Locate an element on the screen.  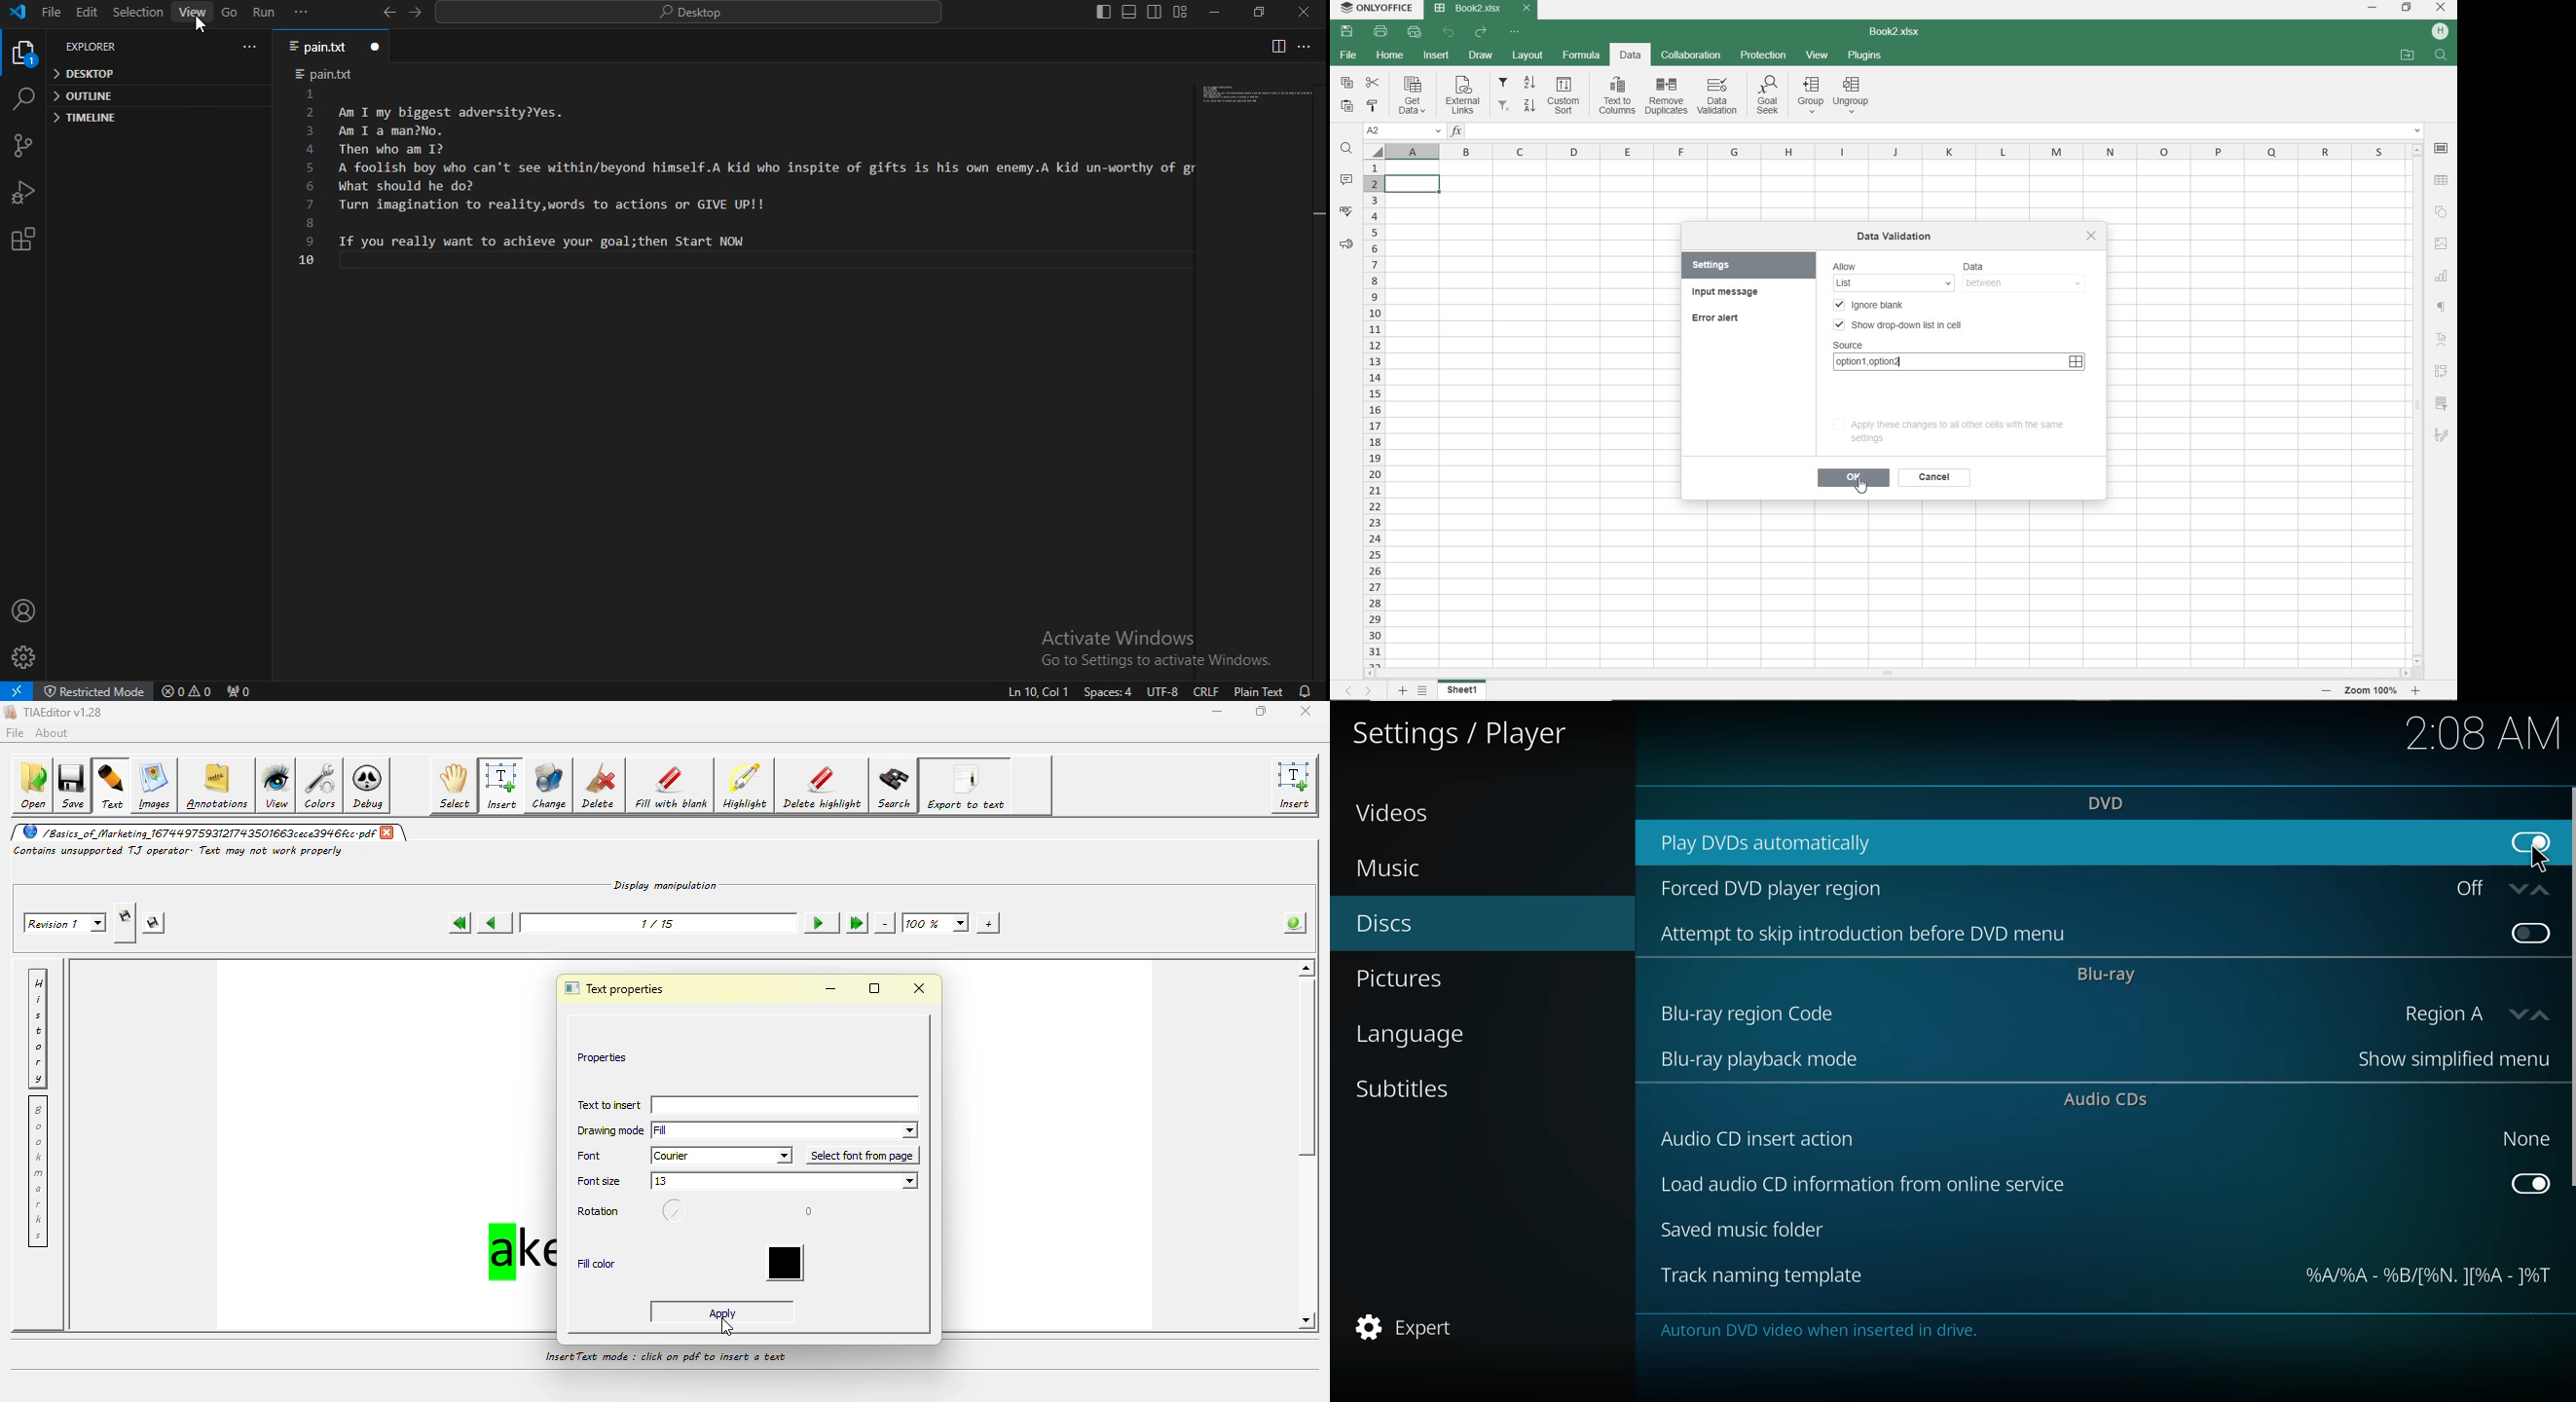
DOCUMENT Name is located at coordinates (1468, 9).